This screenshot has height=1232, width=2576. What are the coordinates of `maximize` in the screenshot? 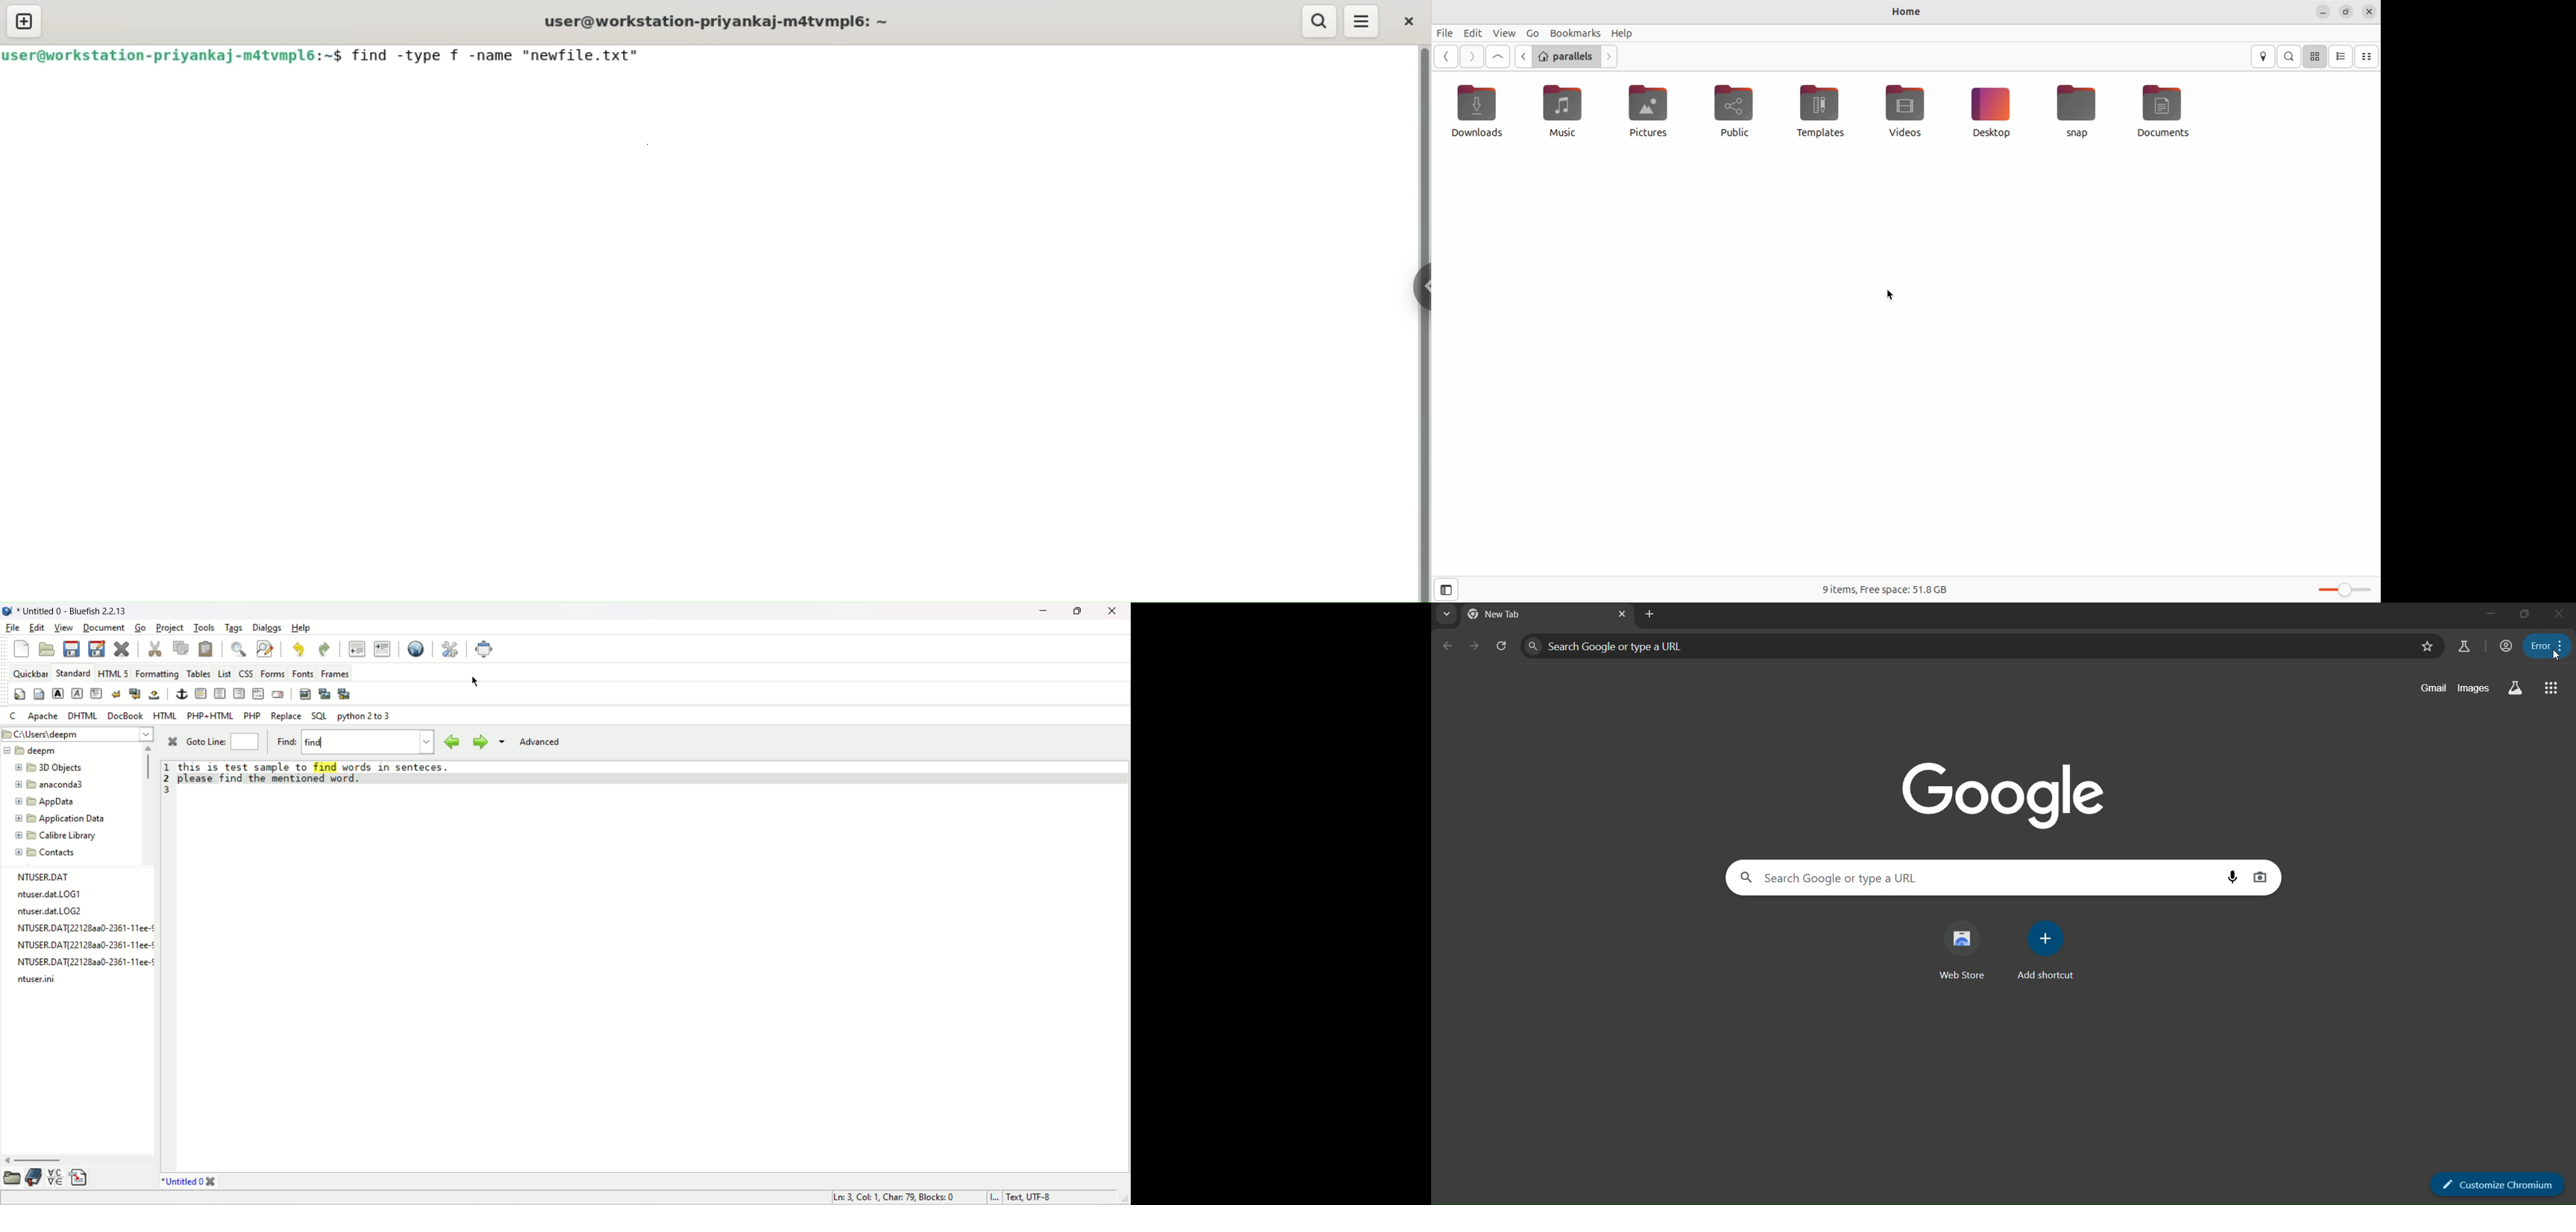 It's located at (1078, 613).